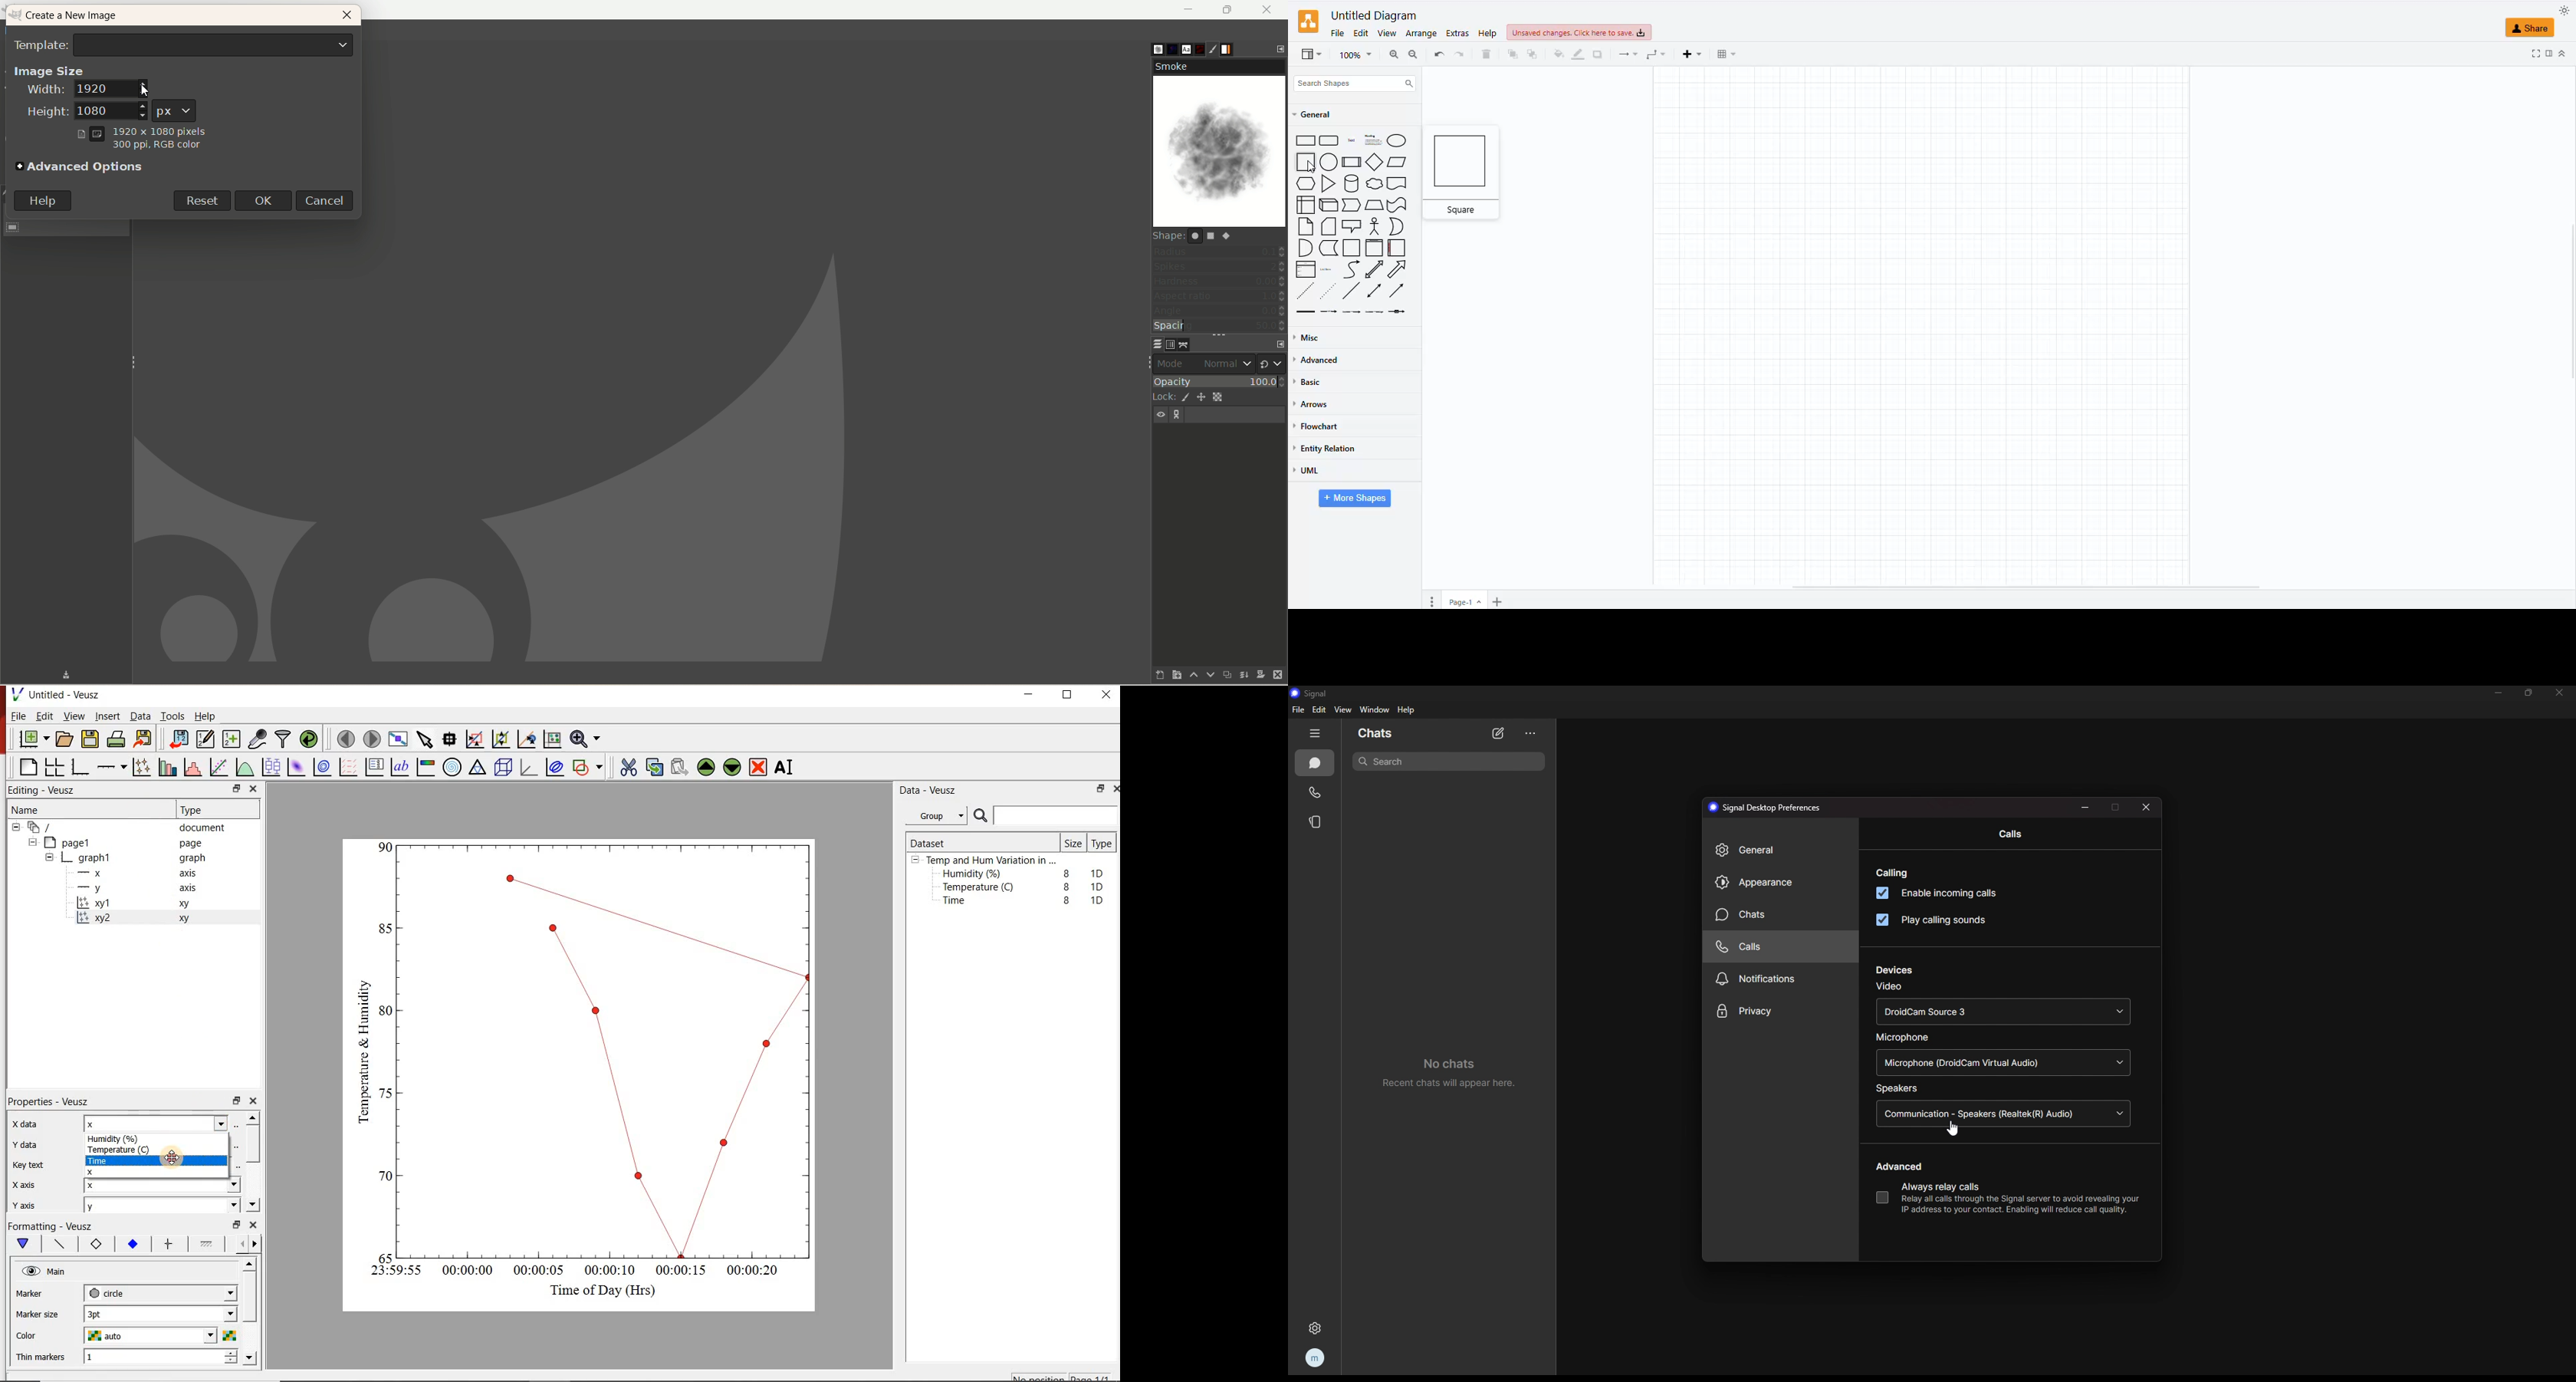  I want to click on Time of Day (Hrs), so click(597, 1290).